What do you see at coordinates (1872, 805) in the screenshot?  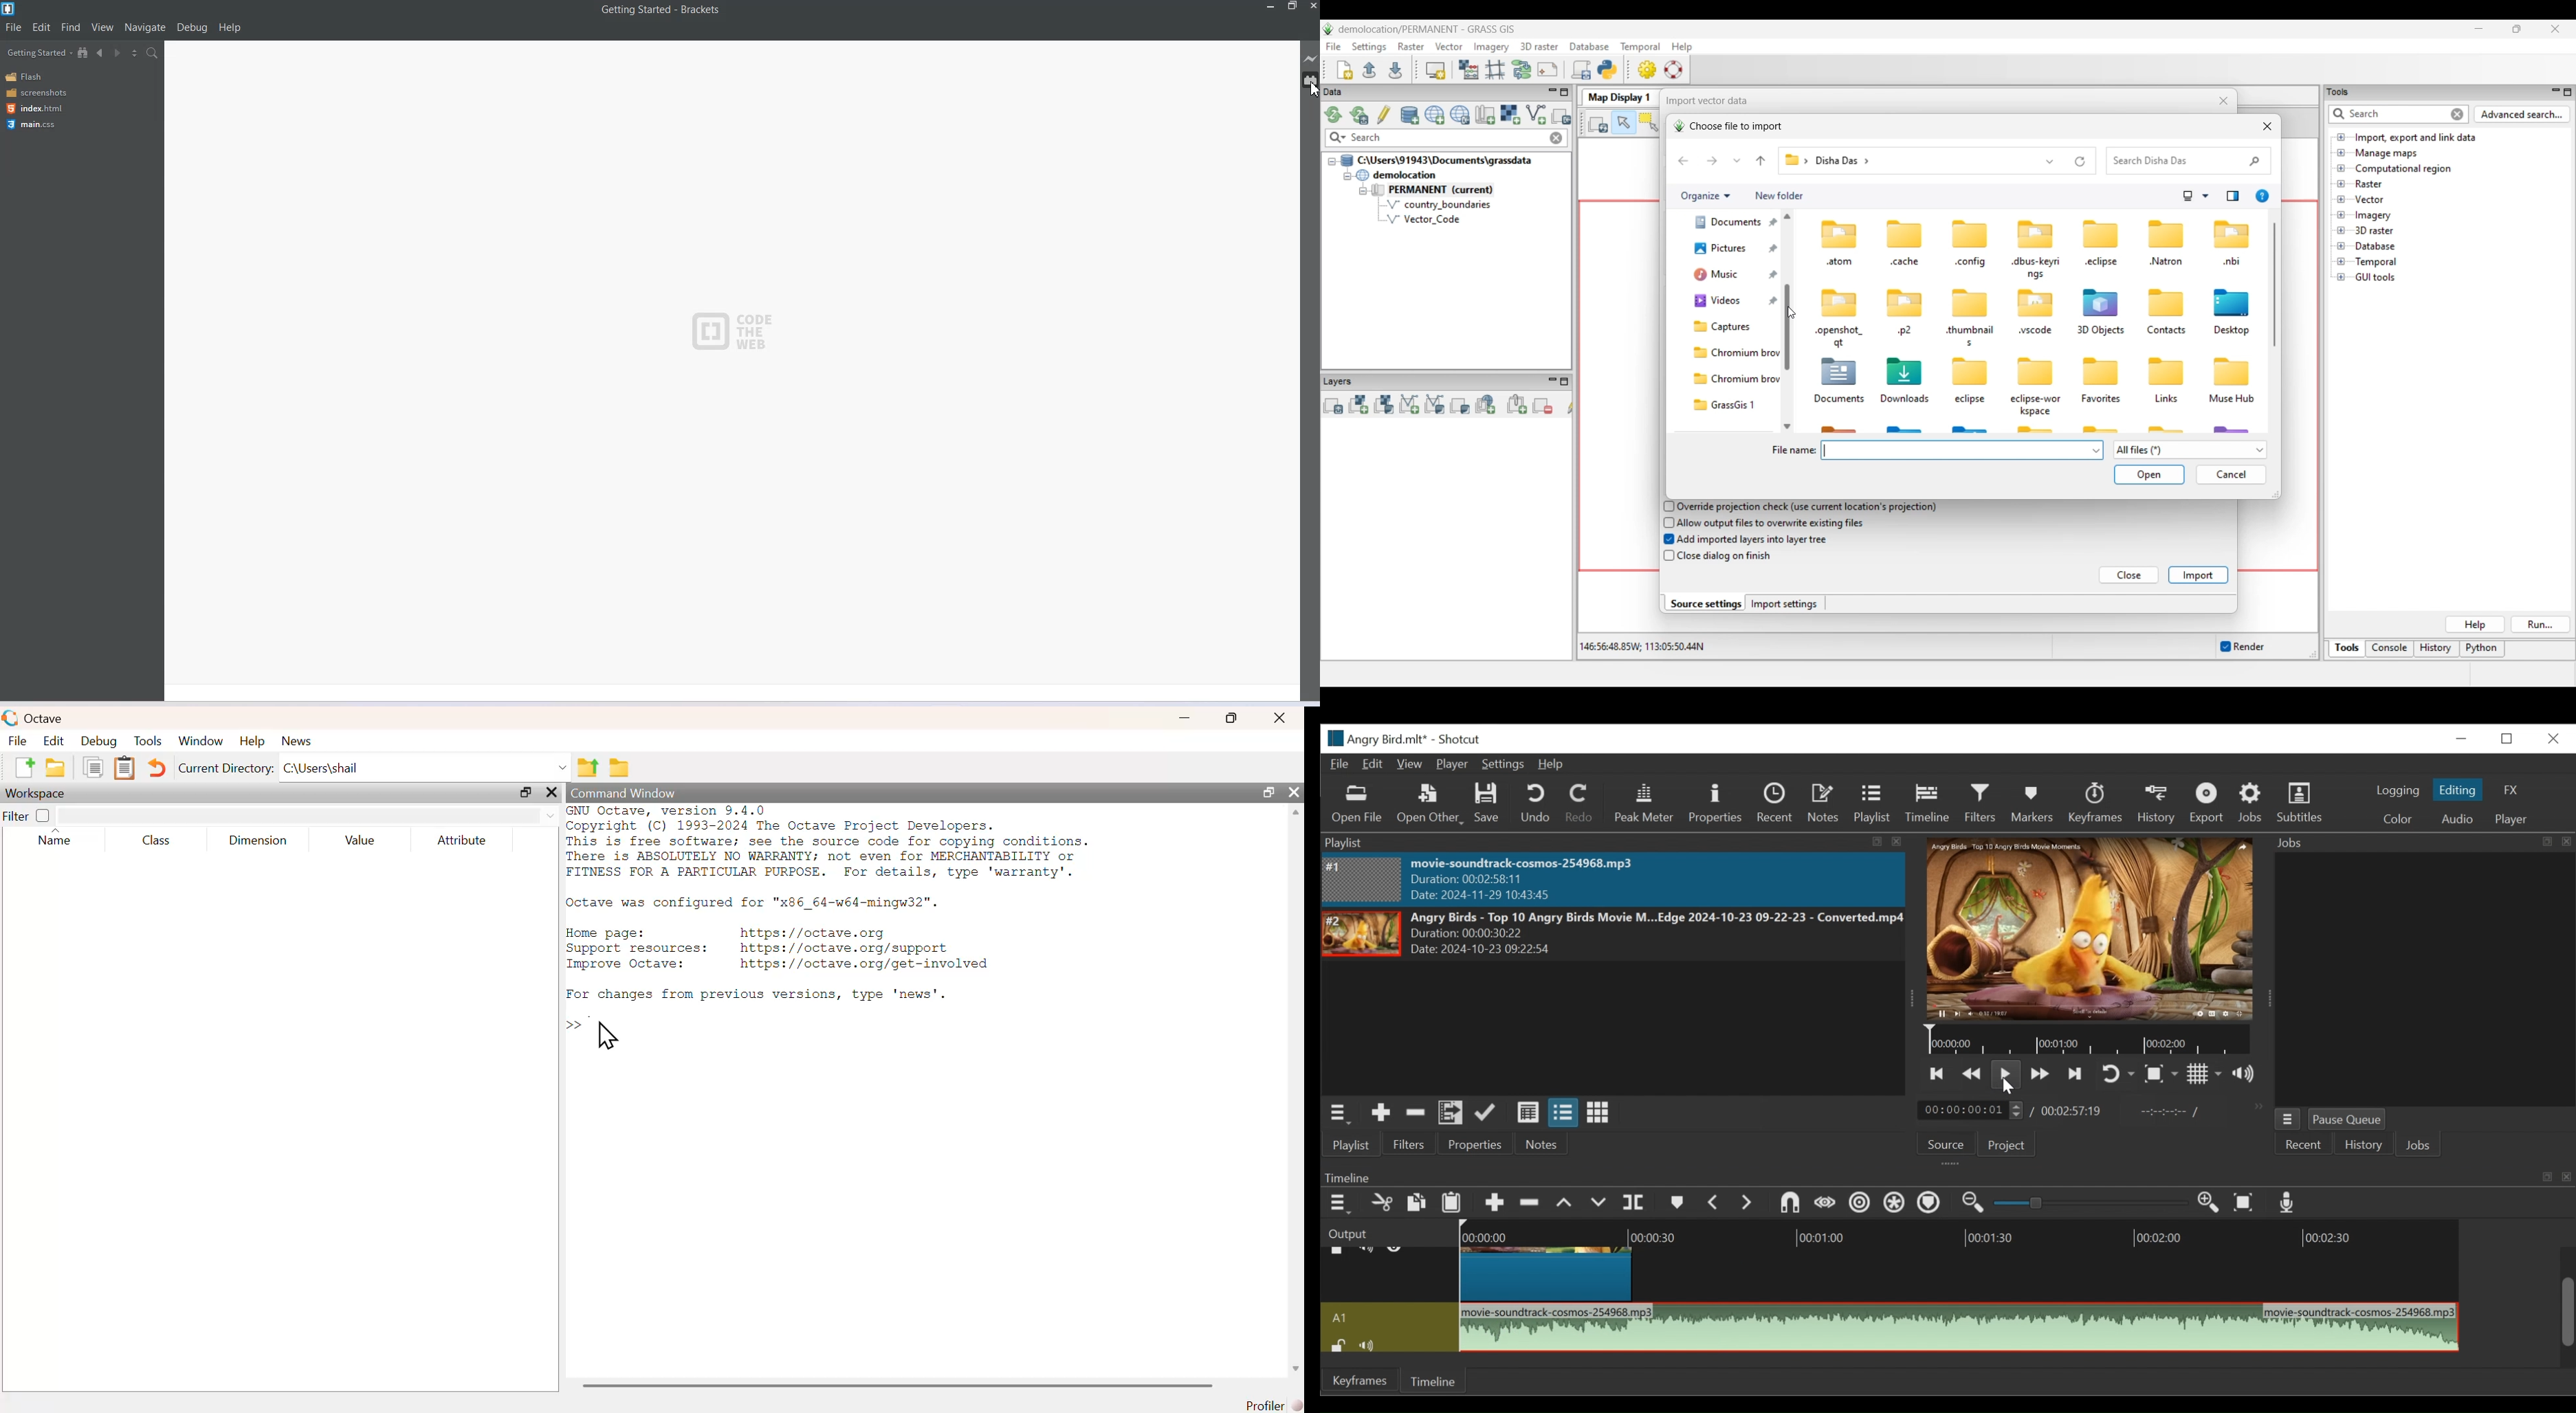 I see `Playlist` at bounding box center [1872, 805].